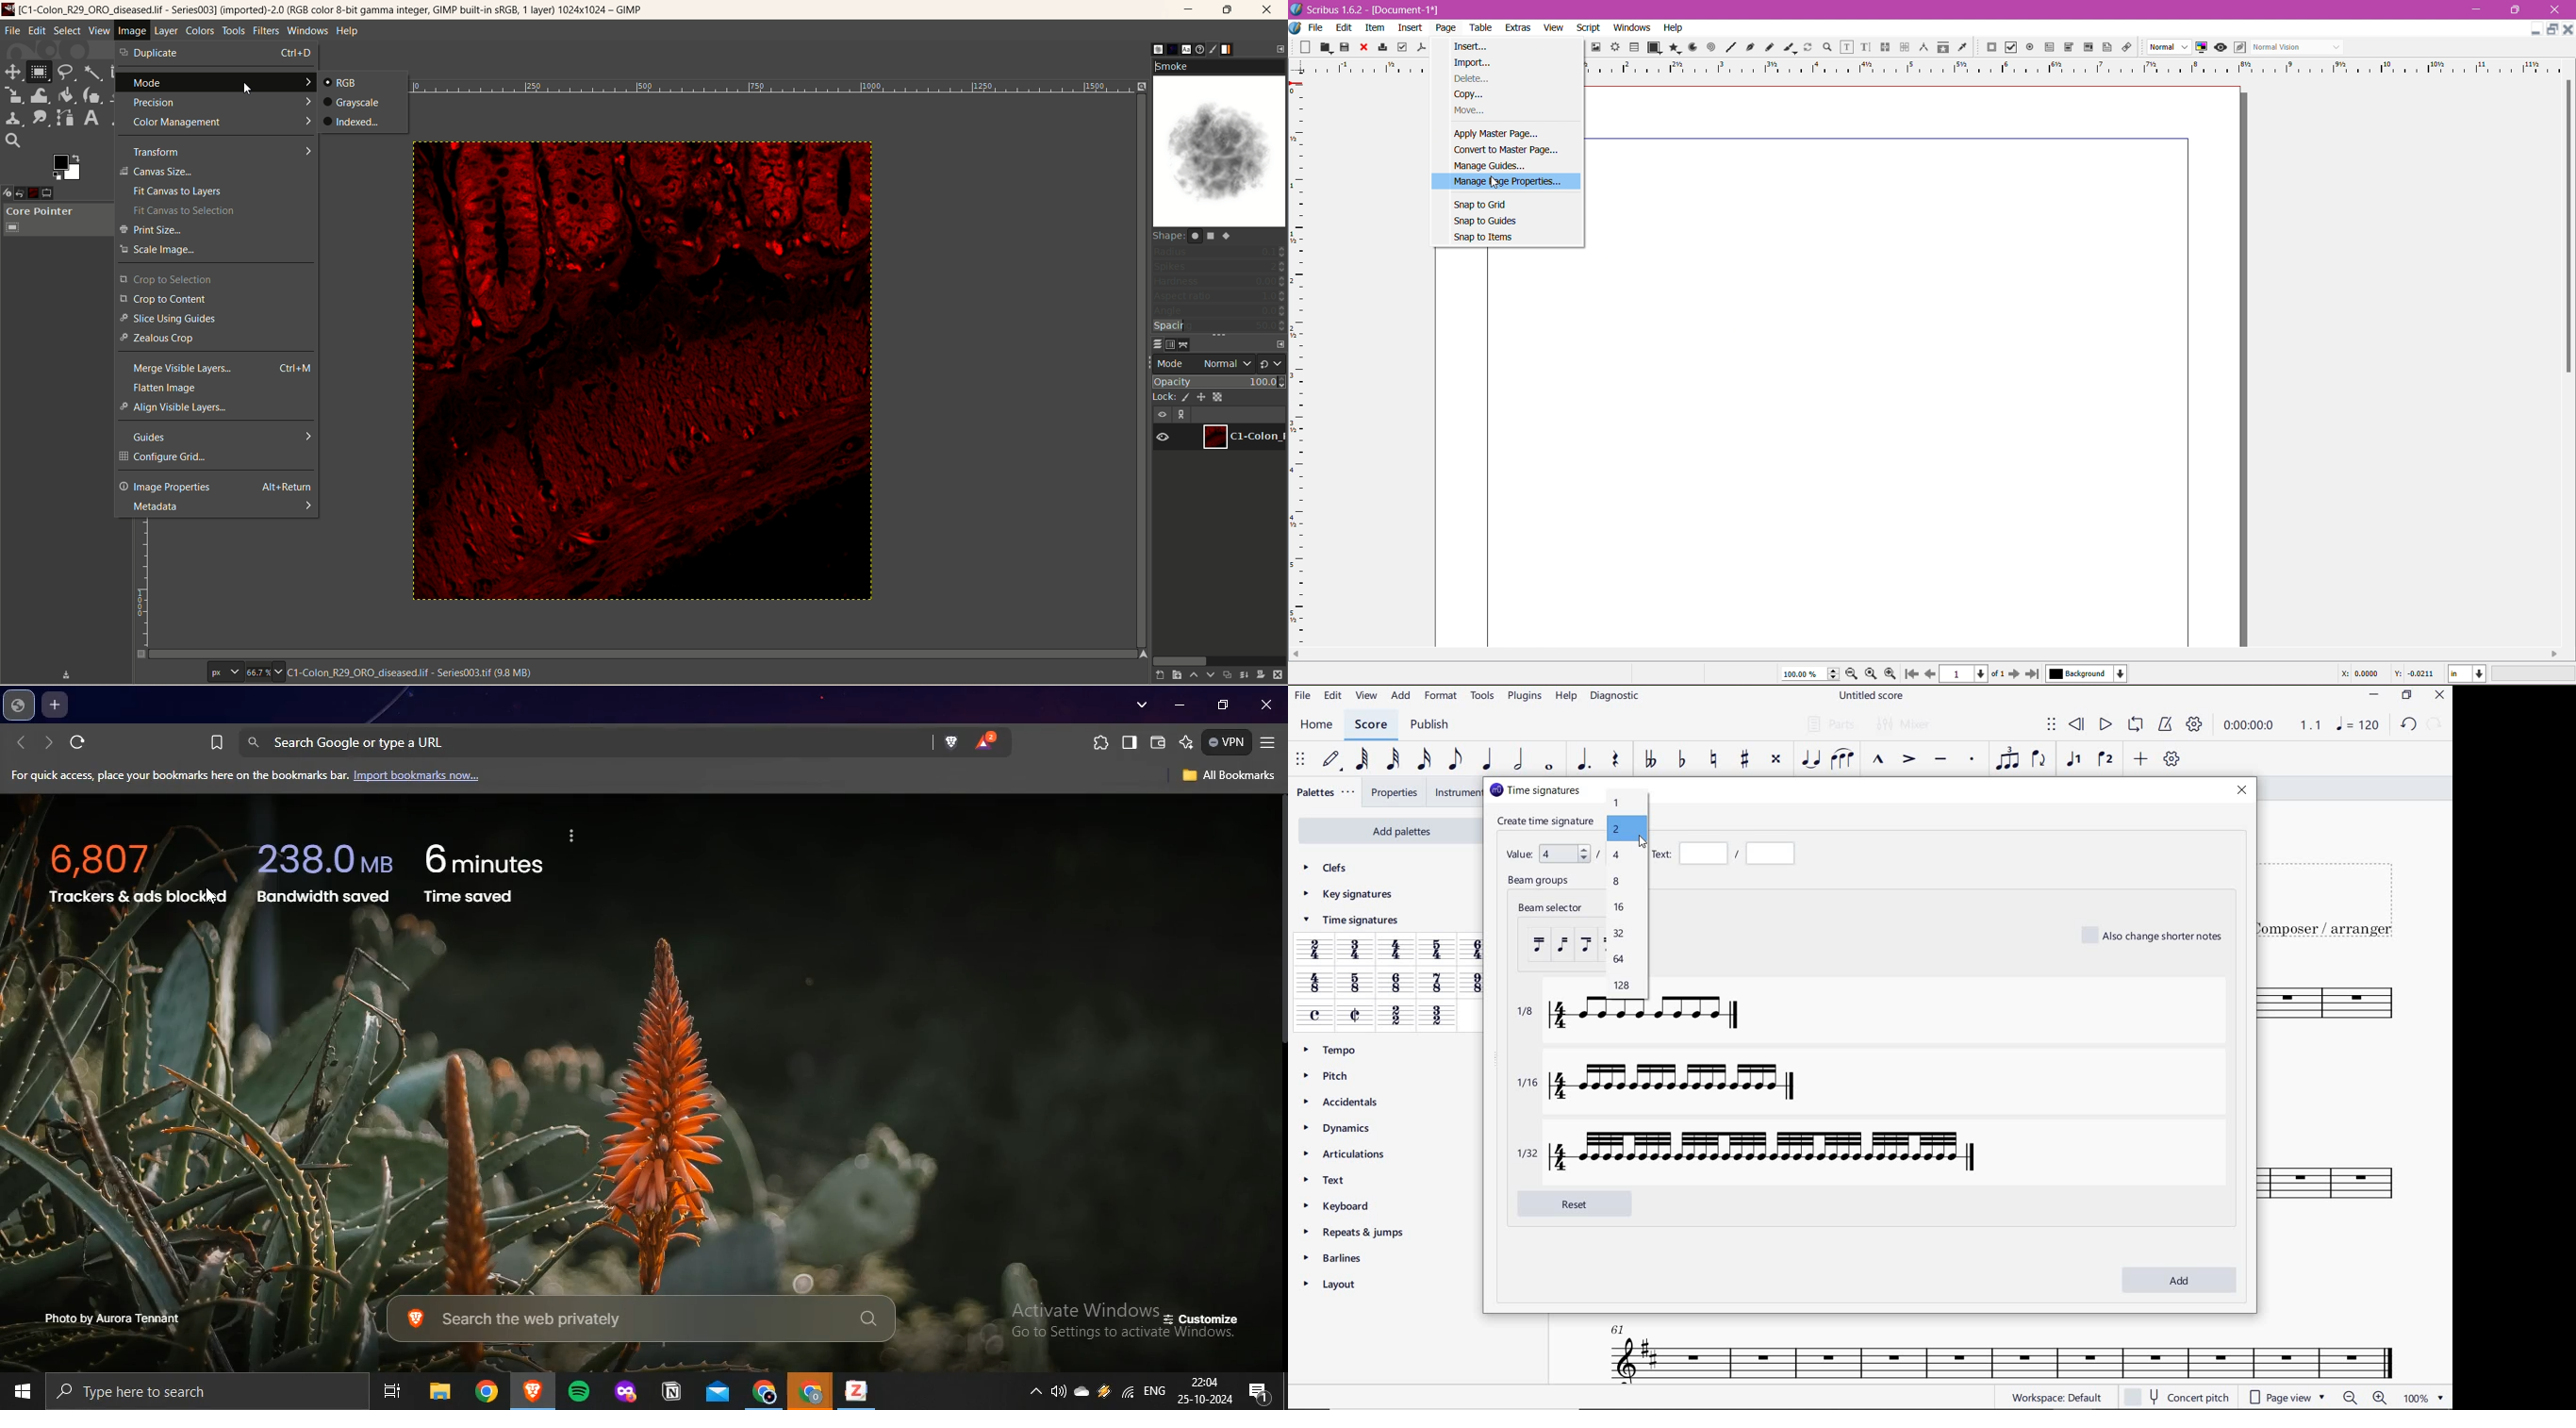 This screenshot has width=2576, height=1428. I want to click on radius, so click(1217, 254).